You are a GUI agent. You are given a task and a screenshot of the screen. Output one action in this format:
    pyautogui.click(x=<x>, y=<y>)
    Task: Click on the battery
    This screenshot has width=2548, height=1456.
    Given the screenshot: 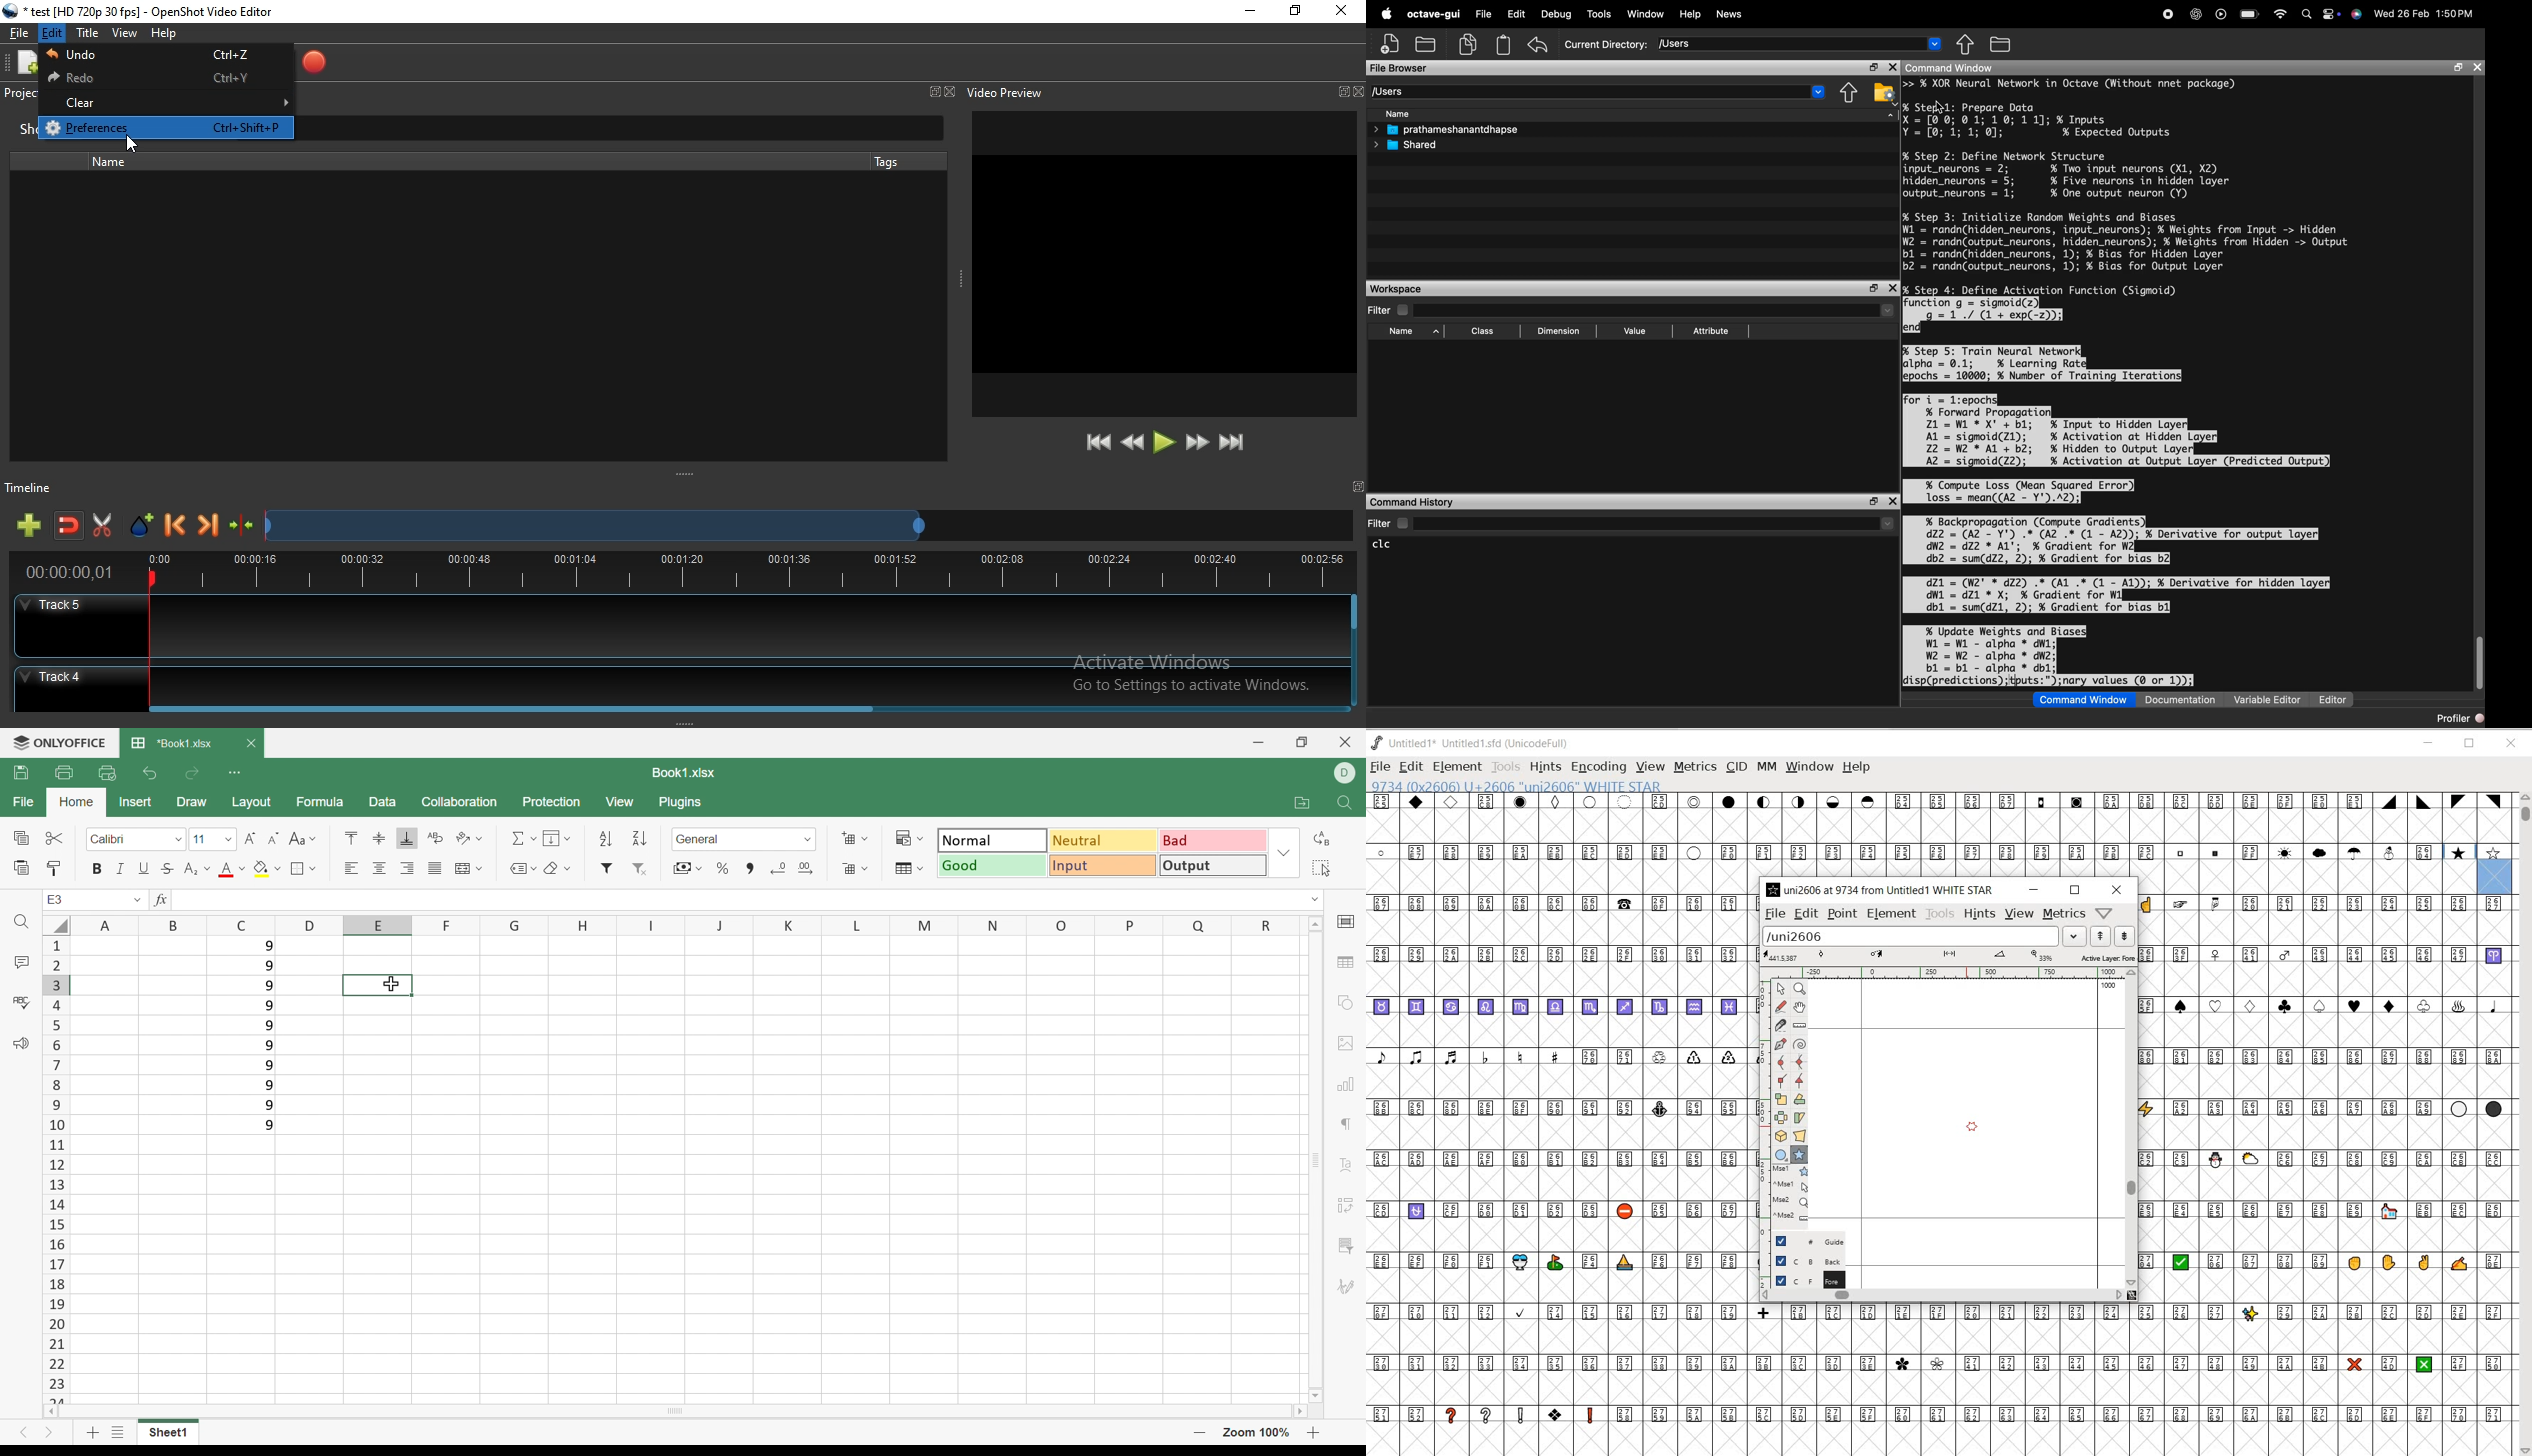 What is the action you would take?
    pyautogui.click(x=2249, y=12)
    